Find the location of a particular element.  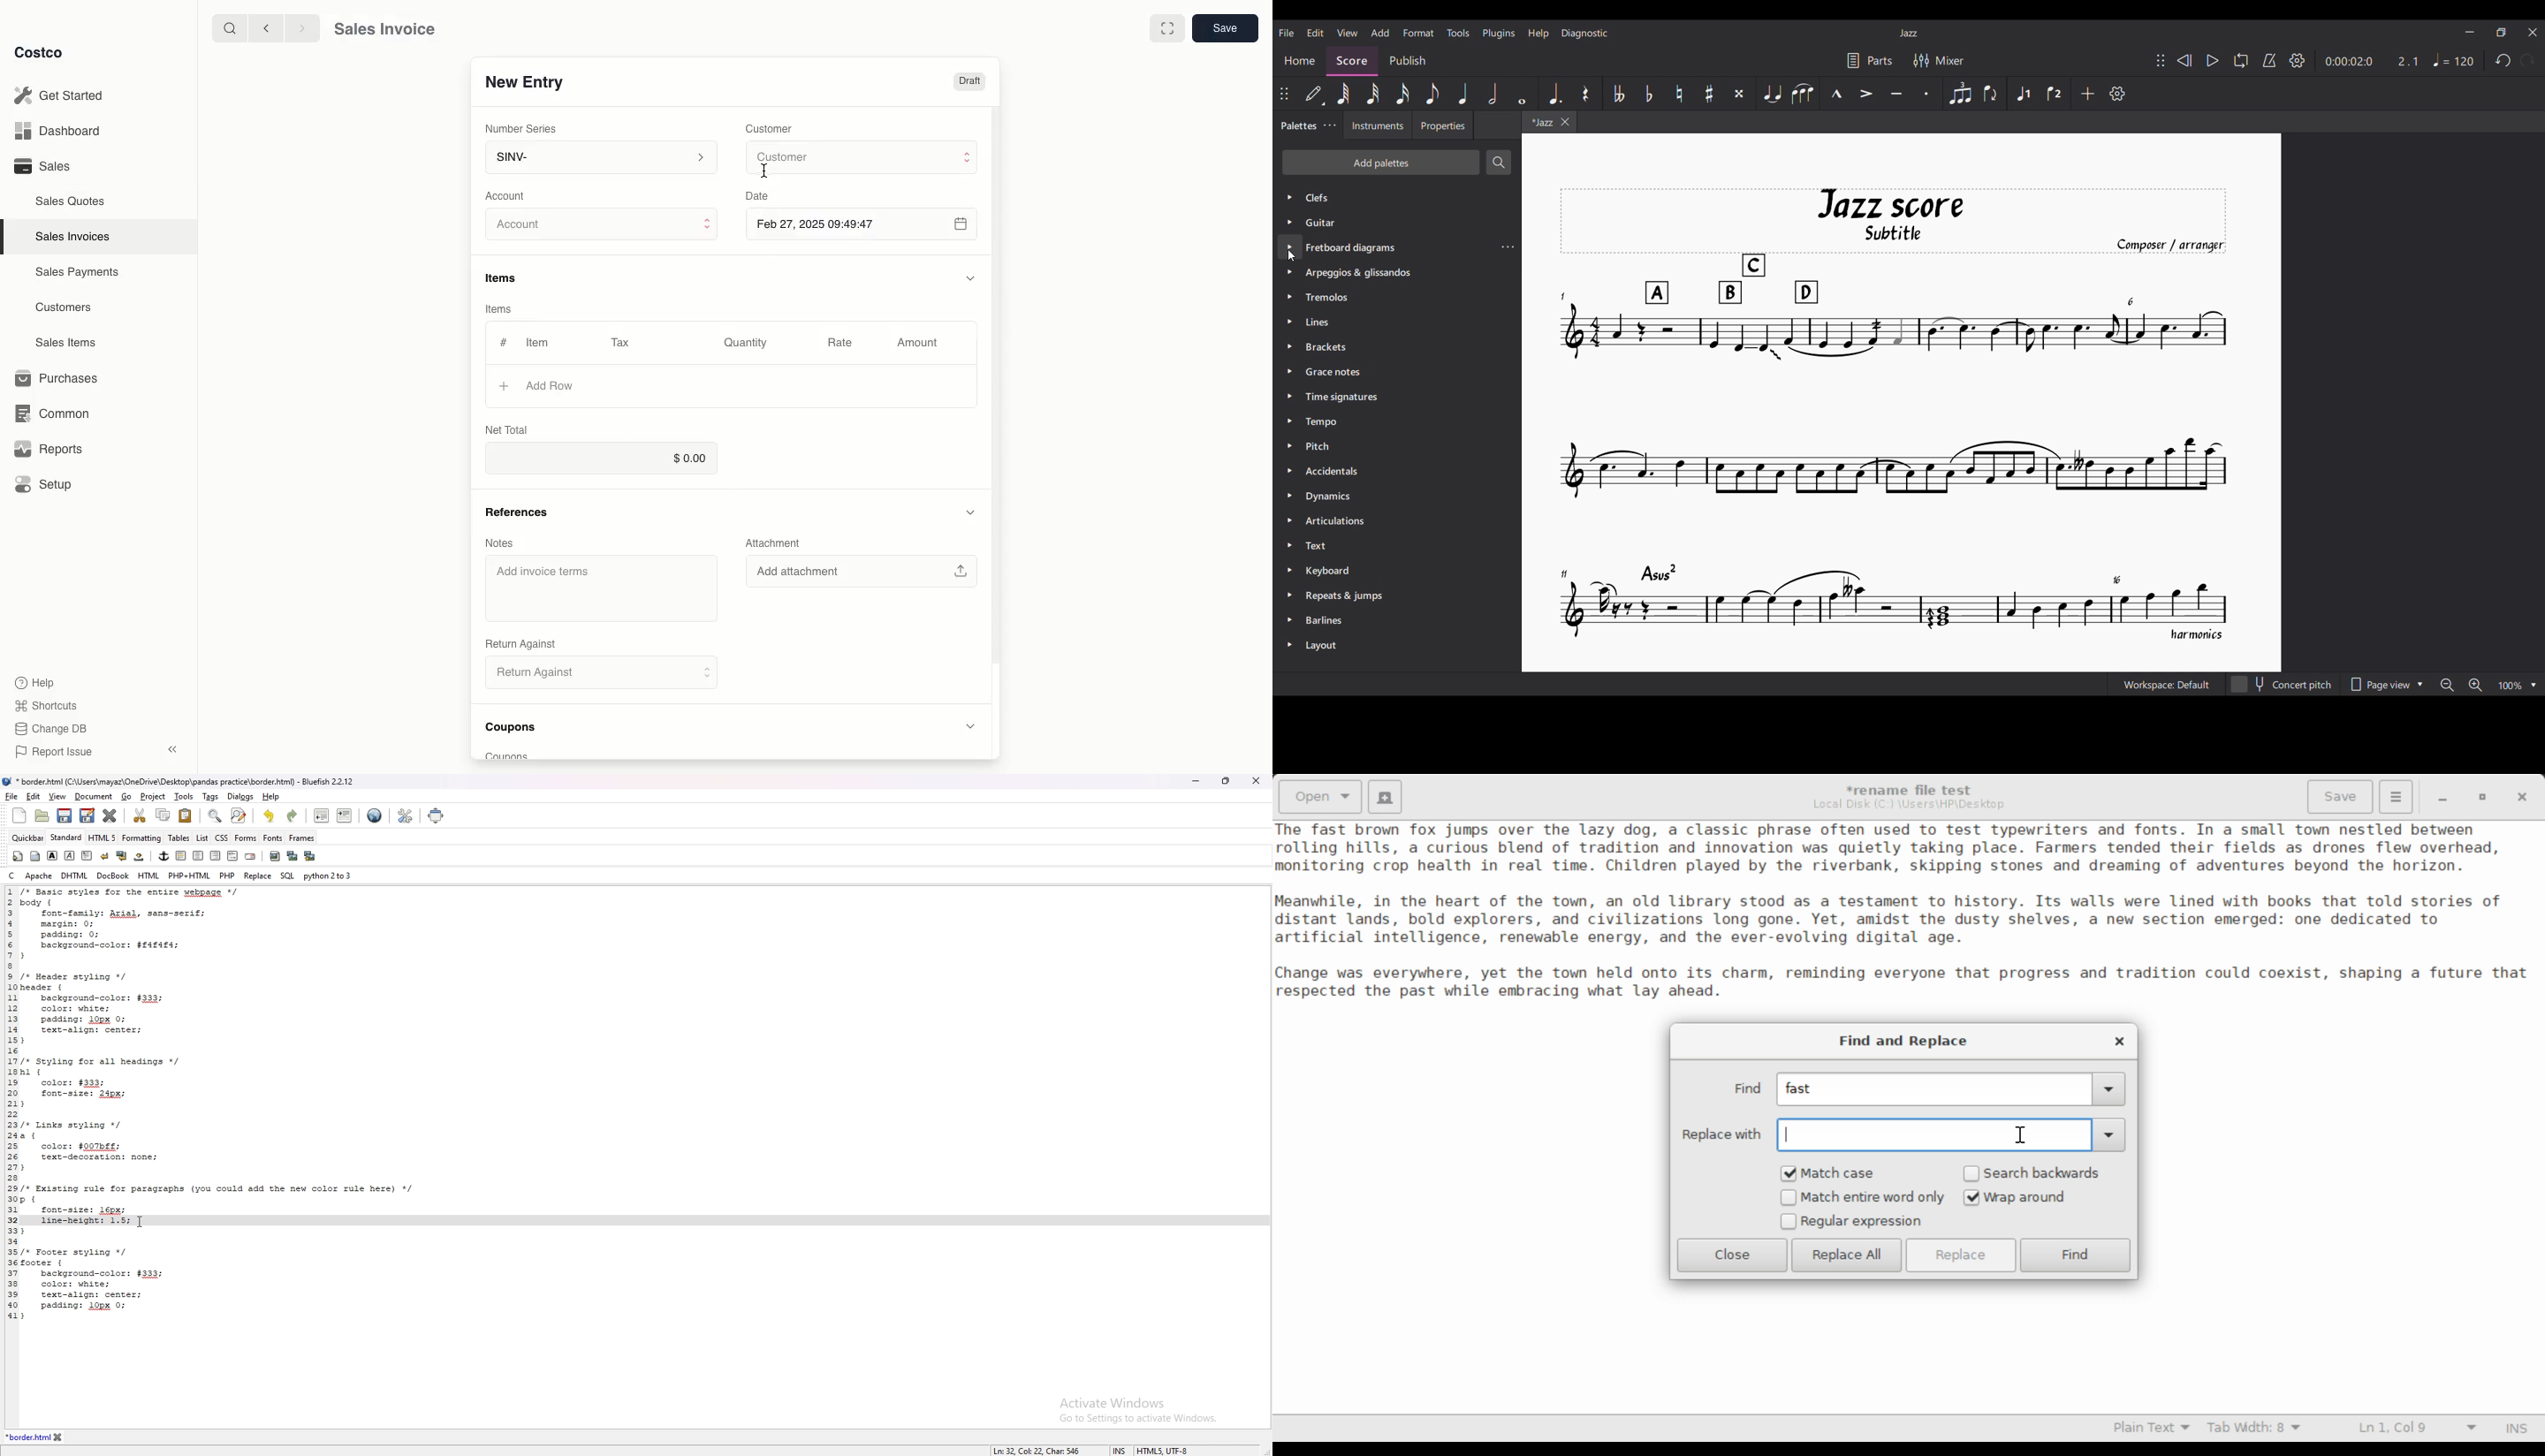

Add palettes is located at coordinates (1380, 162).